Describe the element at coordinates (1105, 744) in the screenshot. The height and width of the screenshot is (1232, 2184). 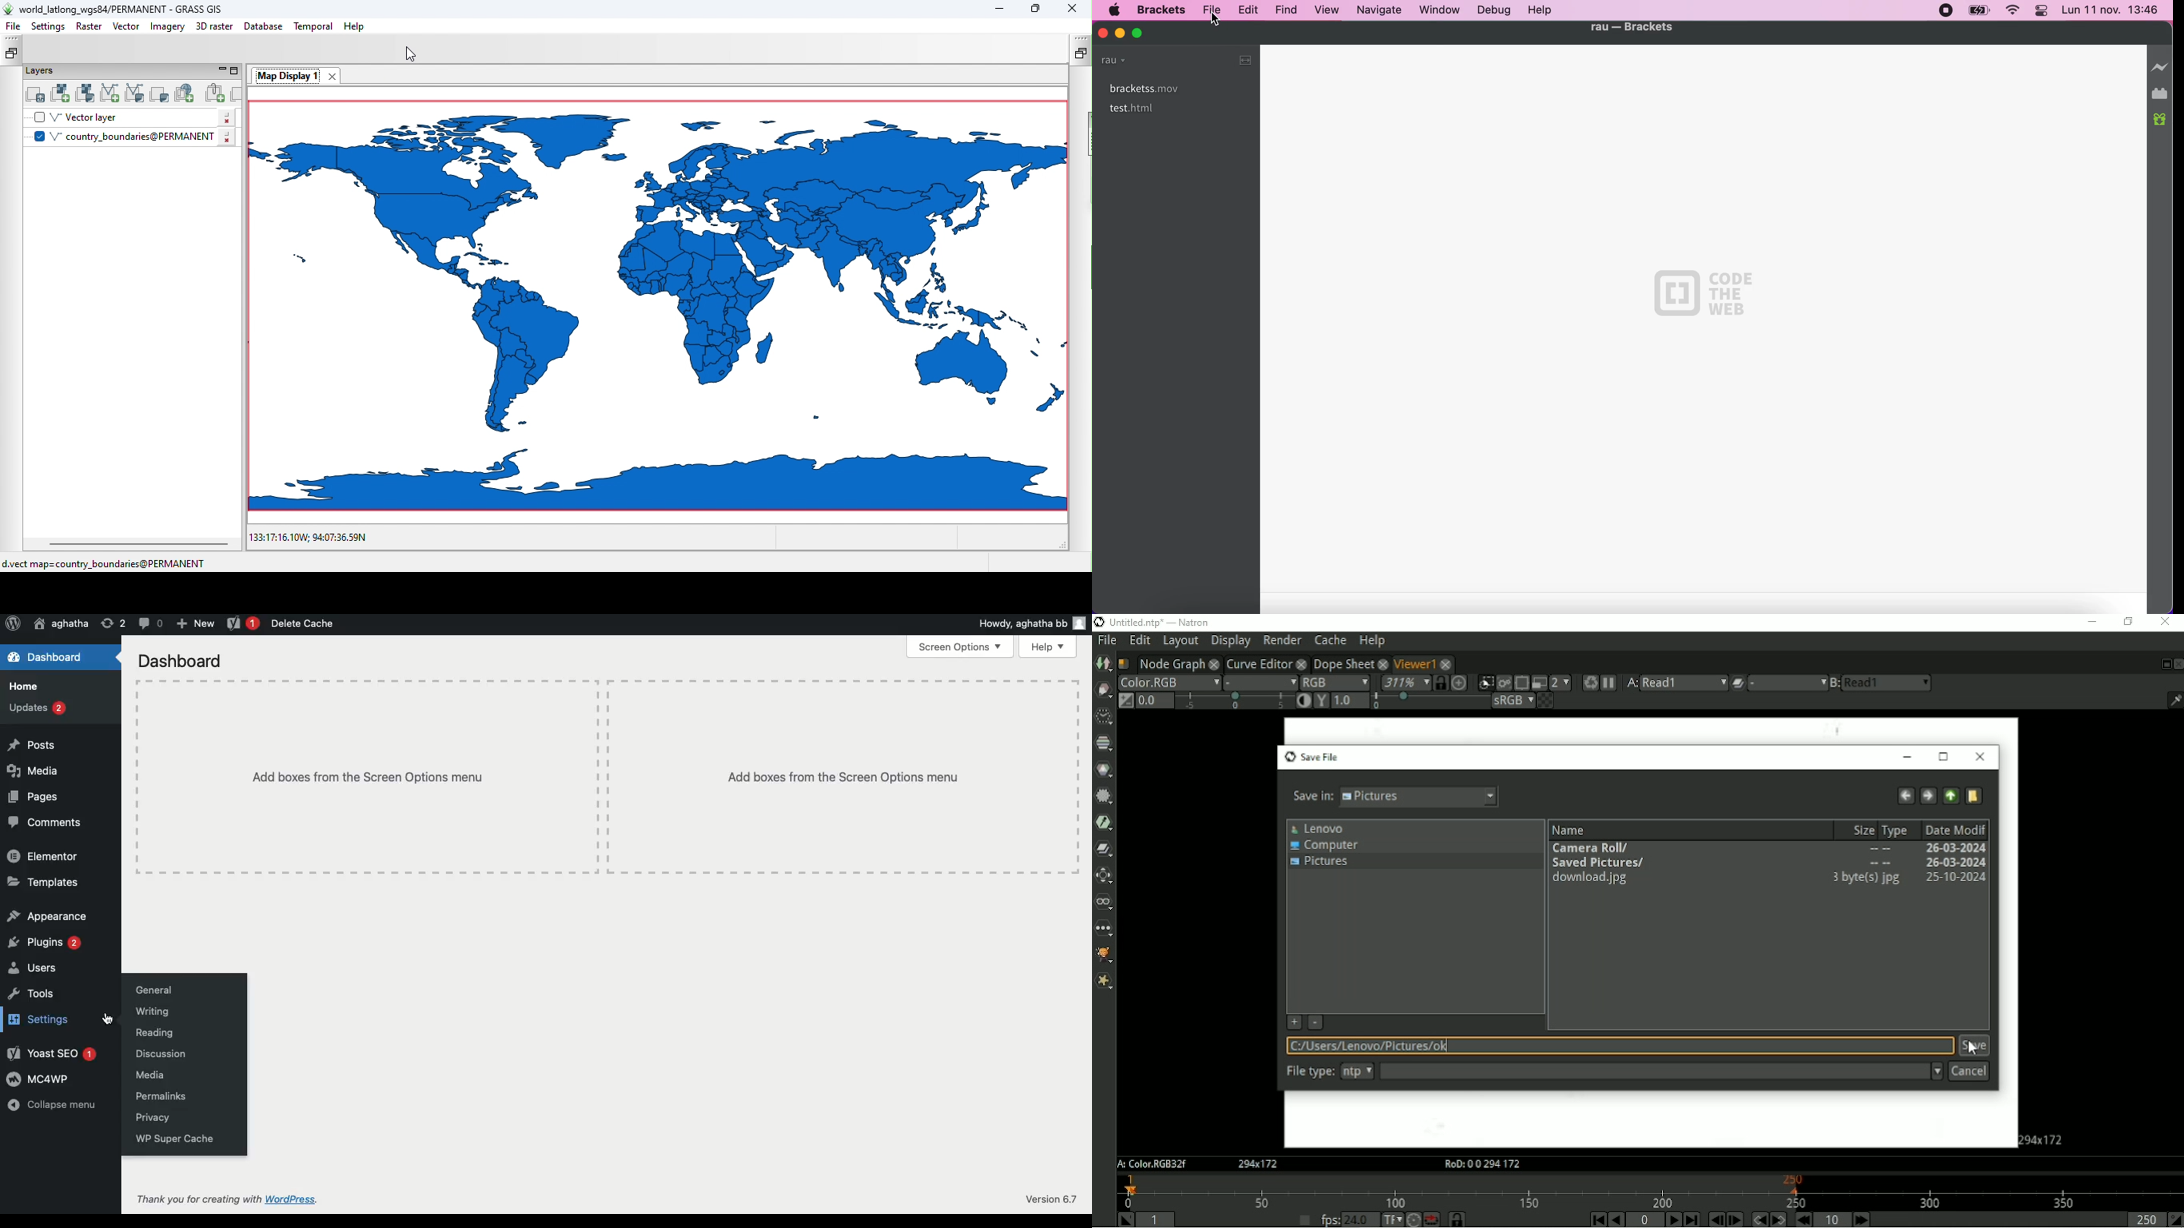
I see `Channel` at that location.